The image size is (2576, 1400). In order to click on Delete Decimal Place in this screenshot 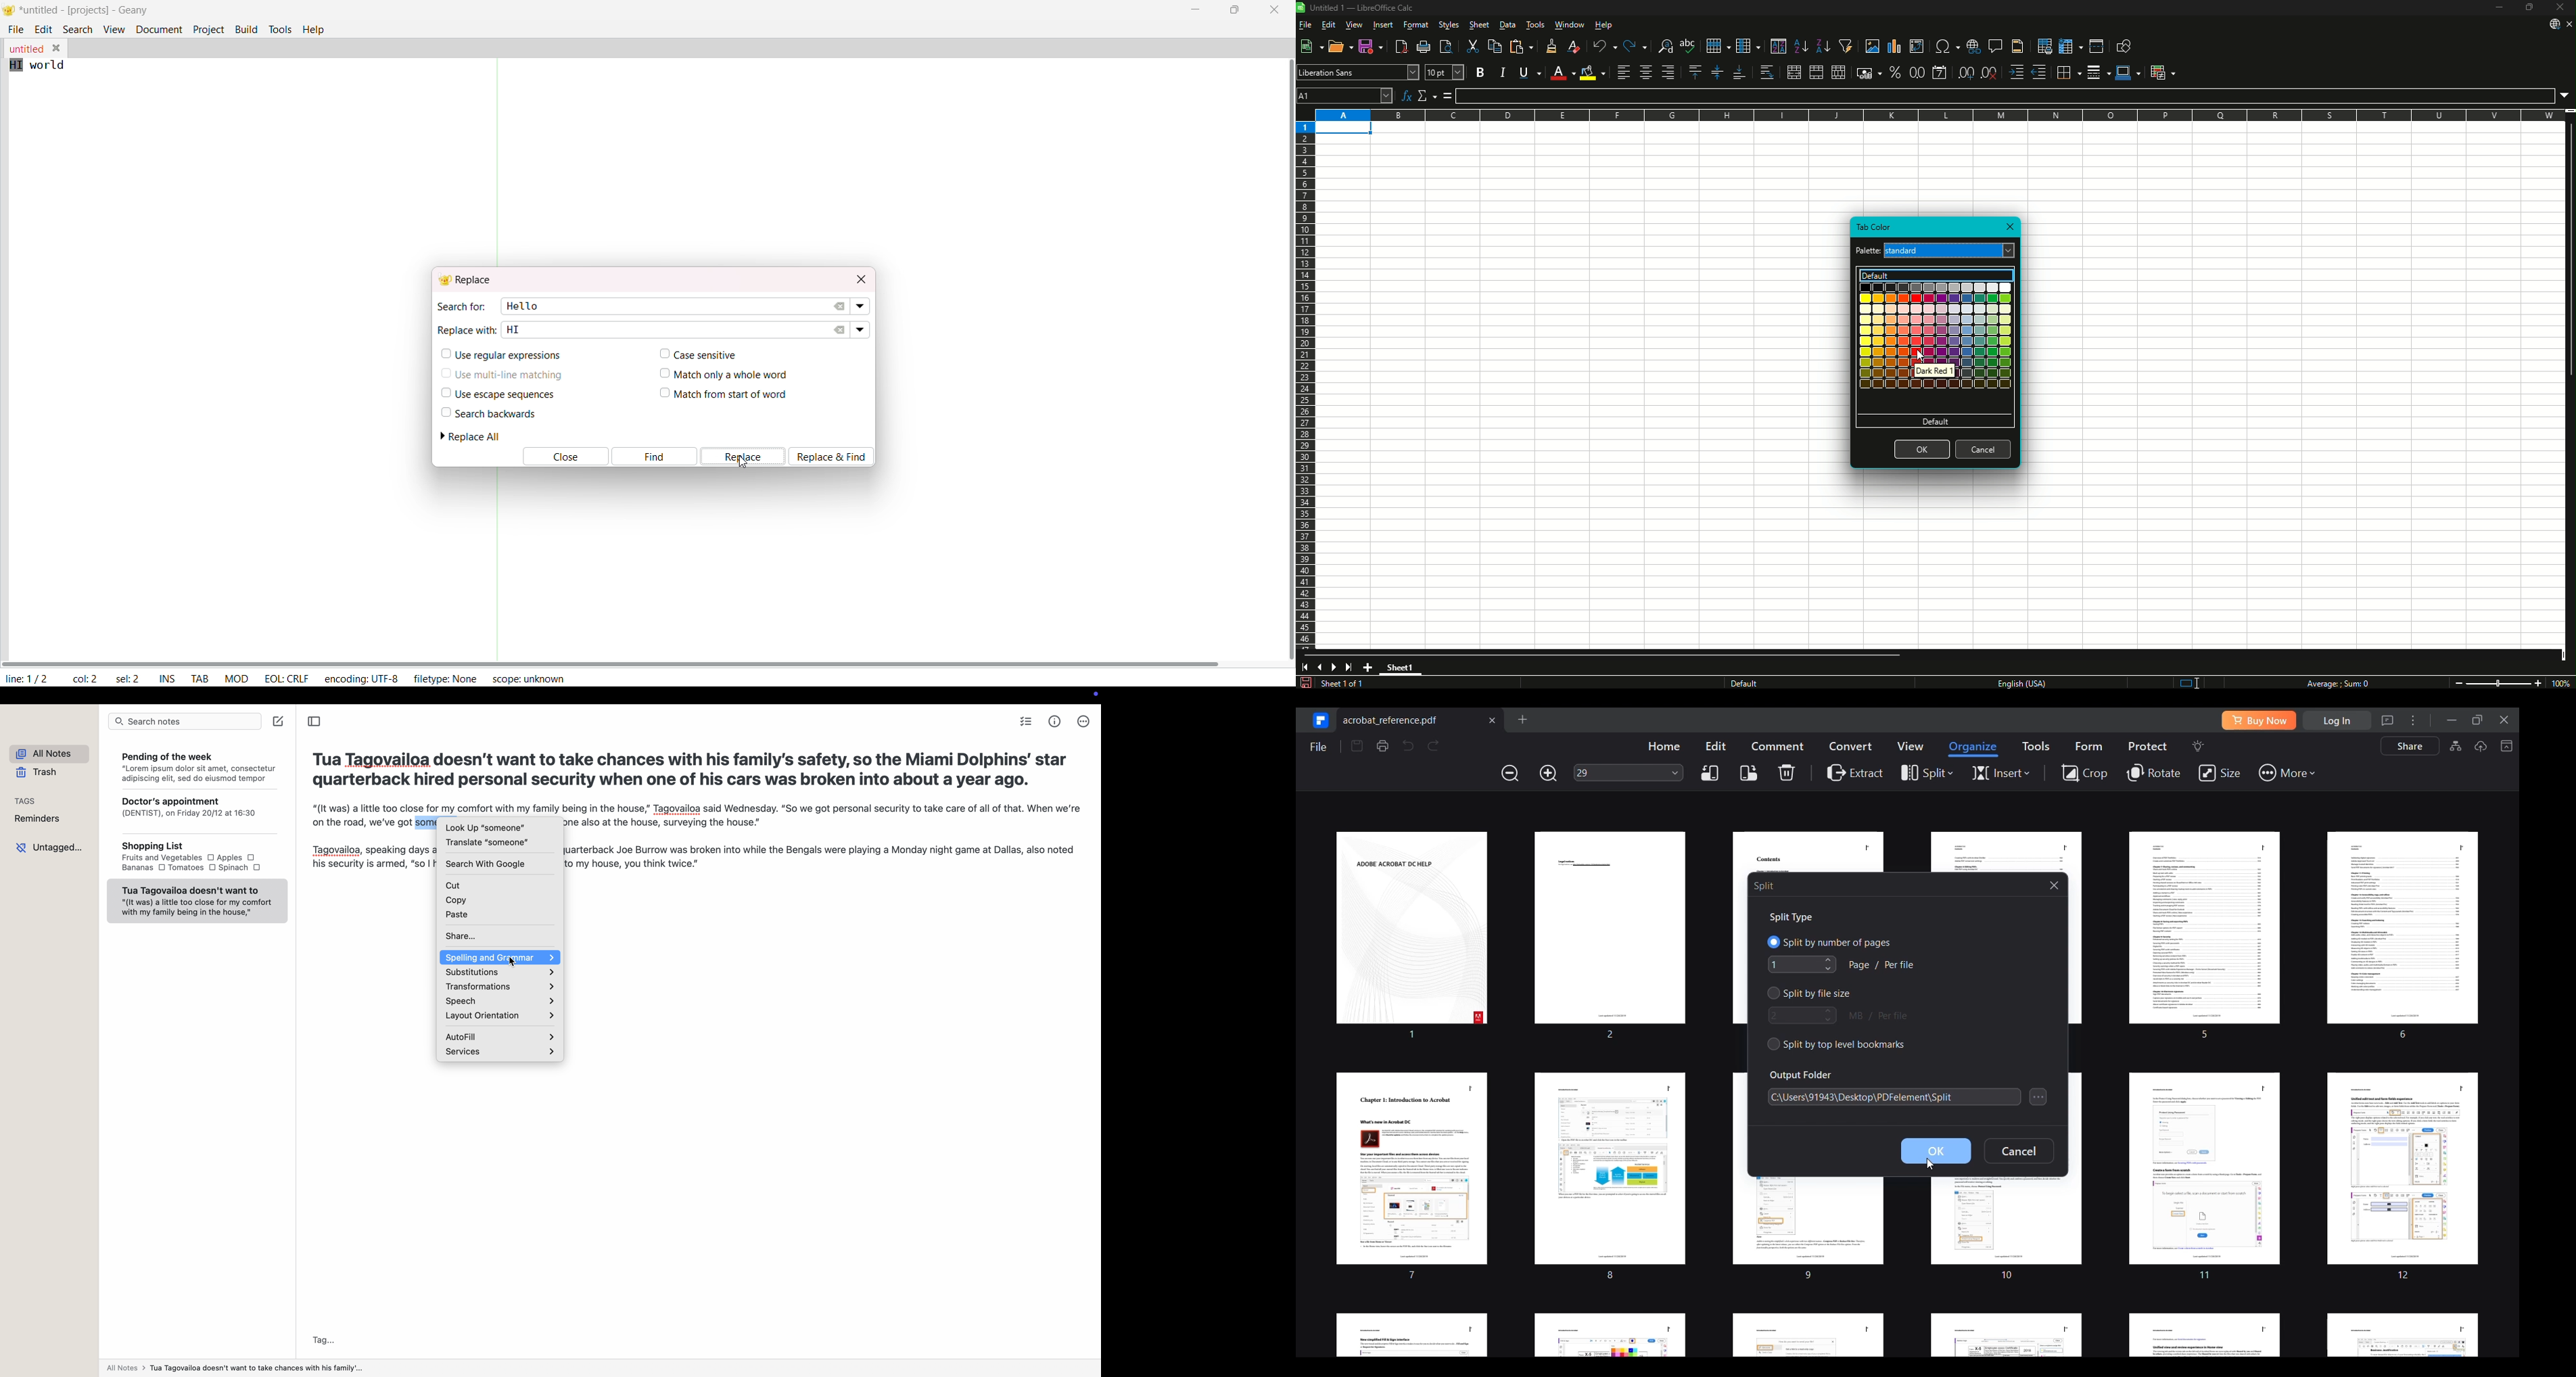, I will do `click(1990, 72)`.